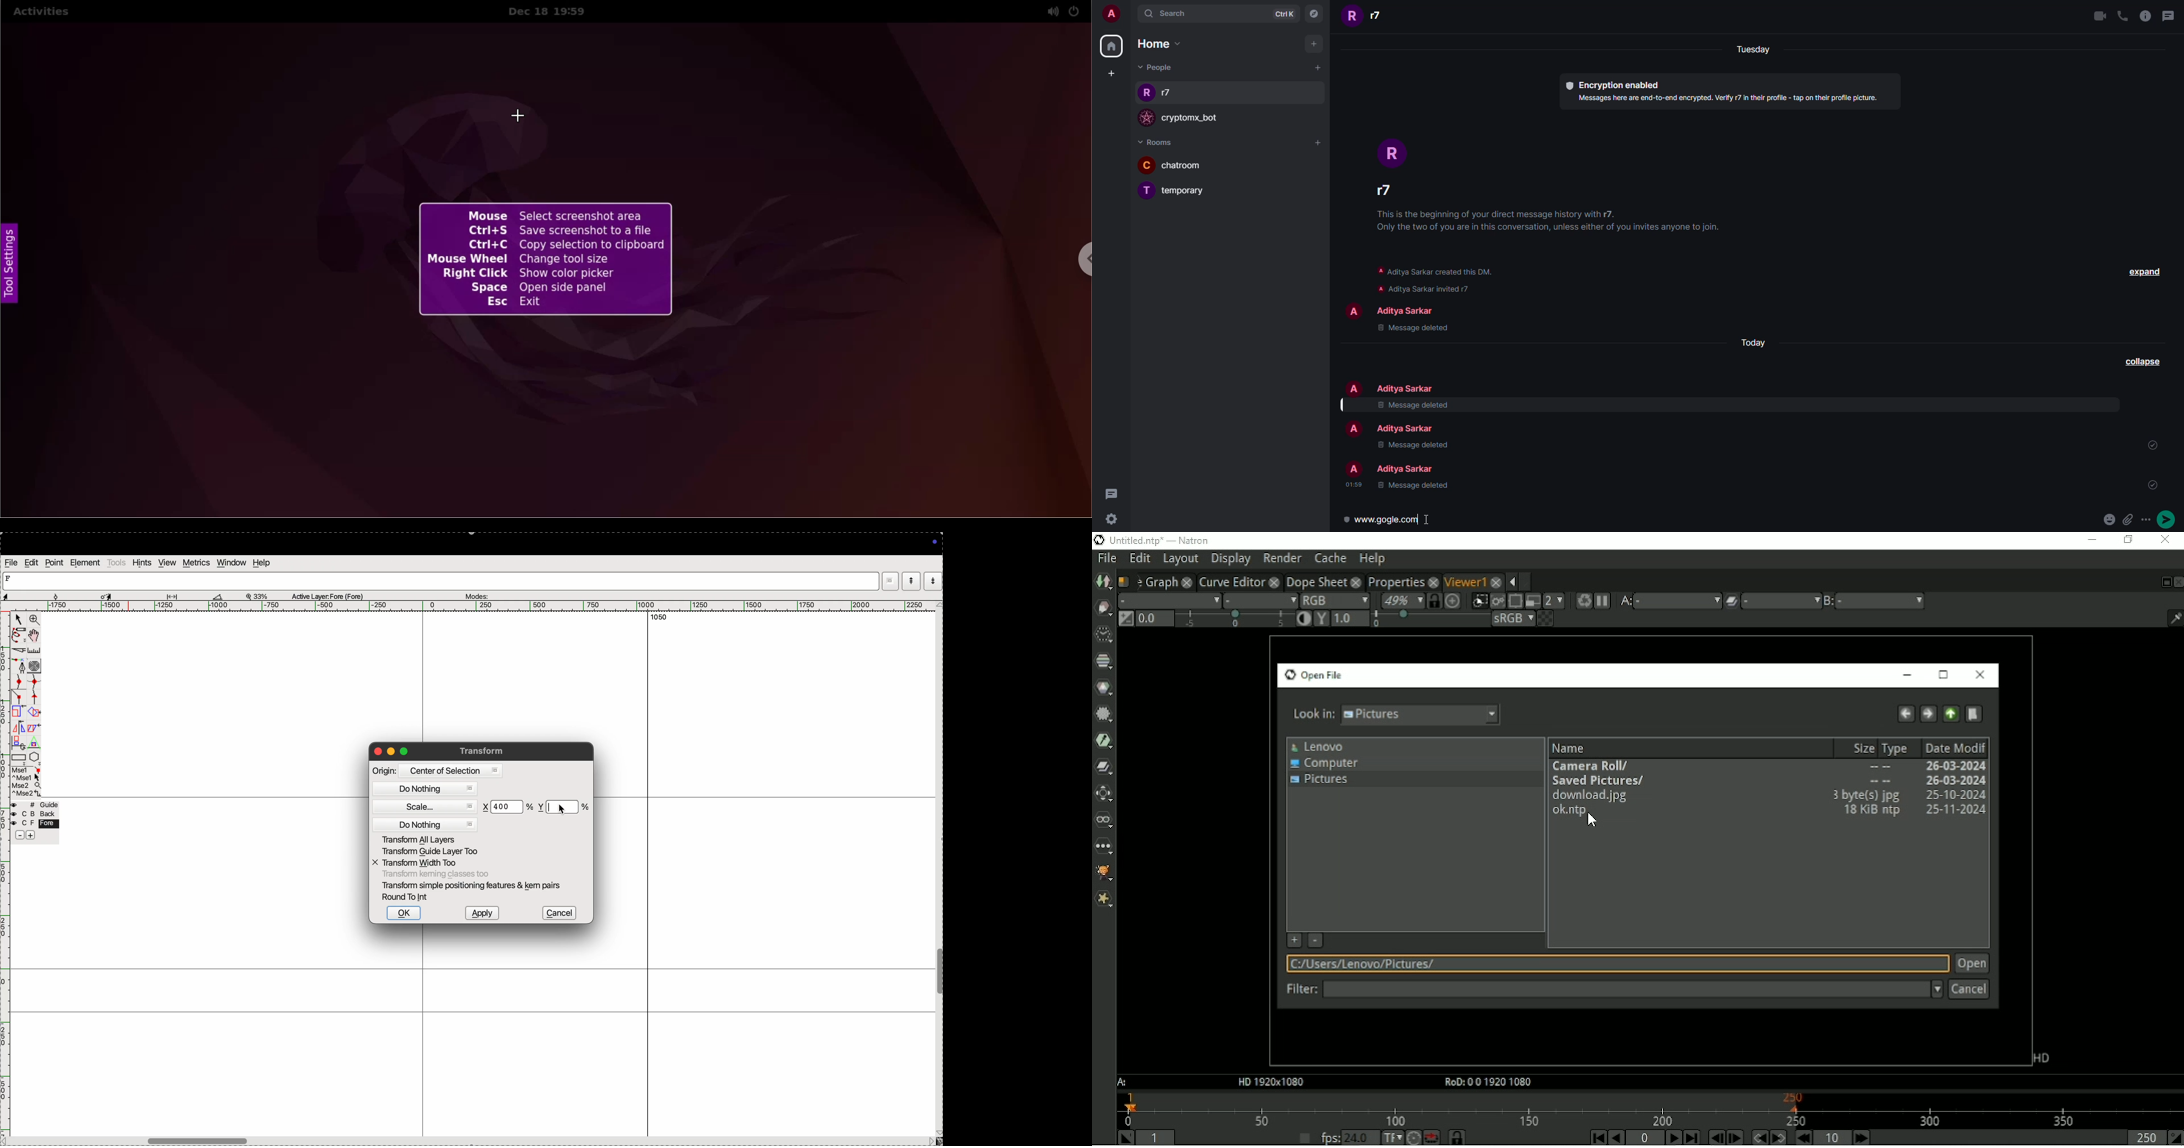  I want to click on overlap, so click(35, 712).